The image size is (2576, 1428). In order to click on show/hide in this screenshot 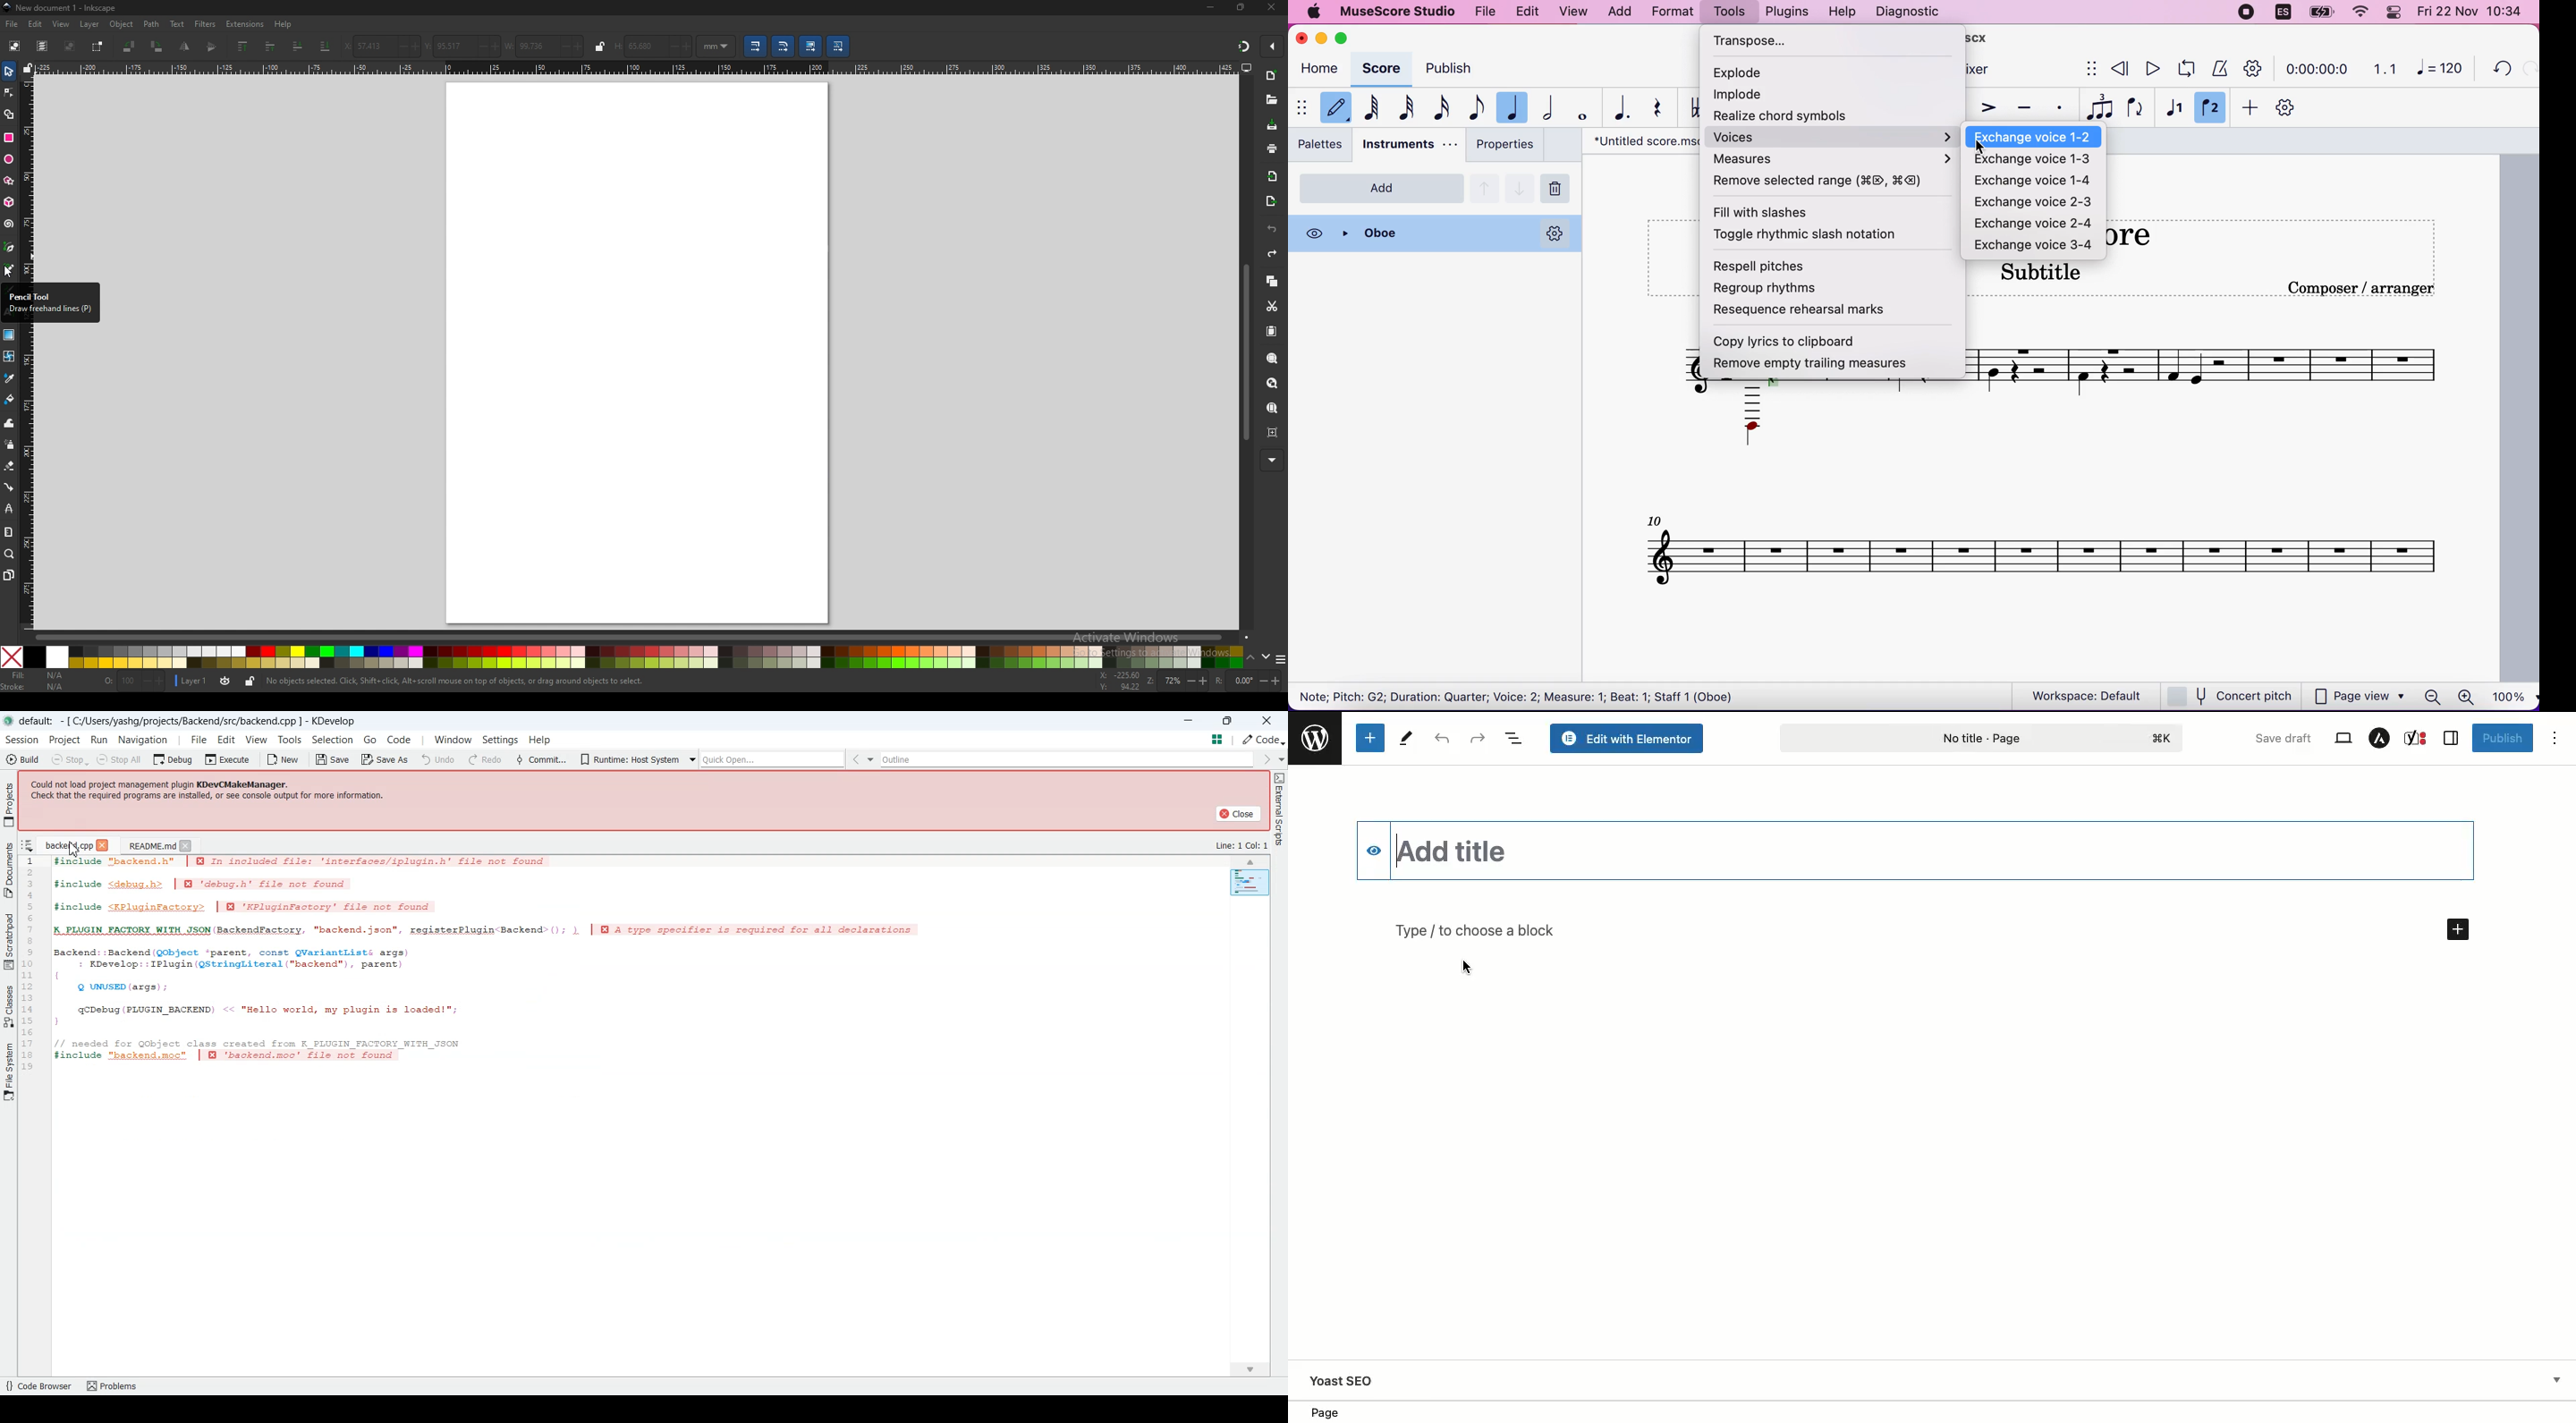, I will do `click(2092, 70)`.